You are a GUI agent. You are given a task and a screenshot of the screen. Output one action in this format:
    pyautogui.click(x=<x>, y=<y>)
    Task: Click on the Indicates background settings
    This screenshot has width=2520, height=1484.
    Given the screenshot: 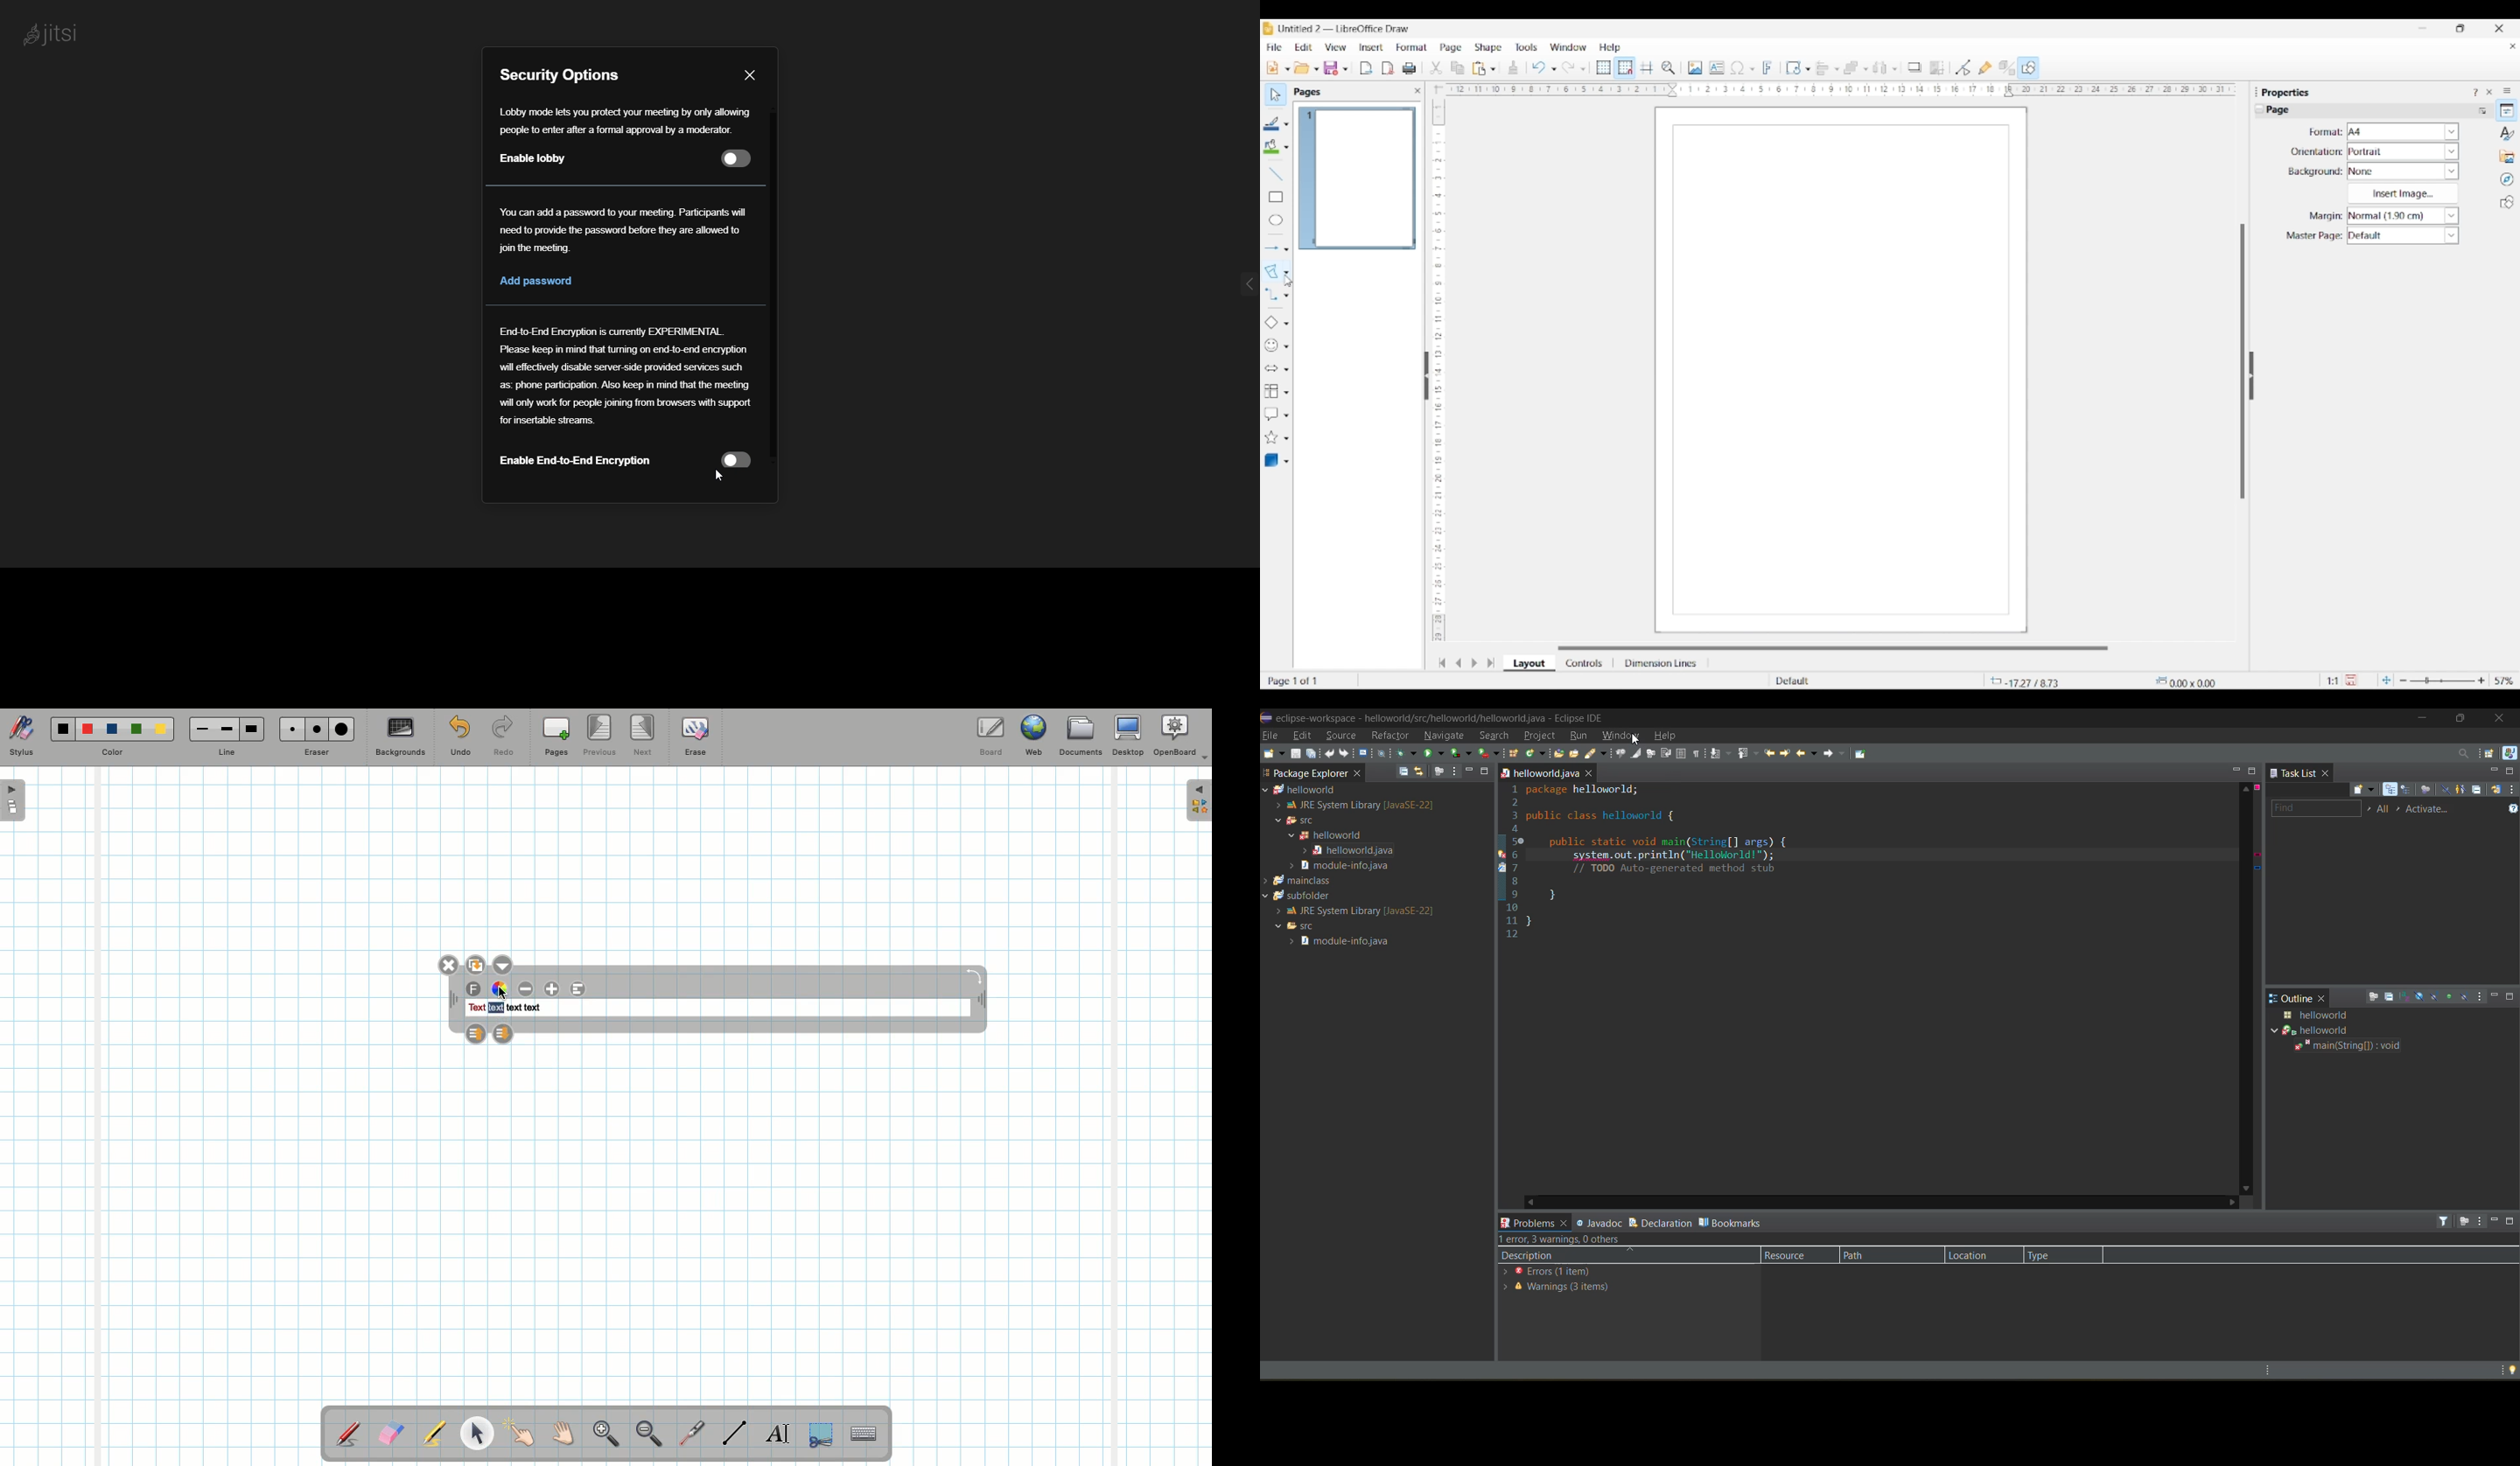 What is the action you would take?
    pyautogui.click(x=2315, y=172)
    